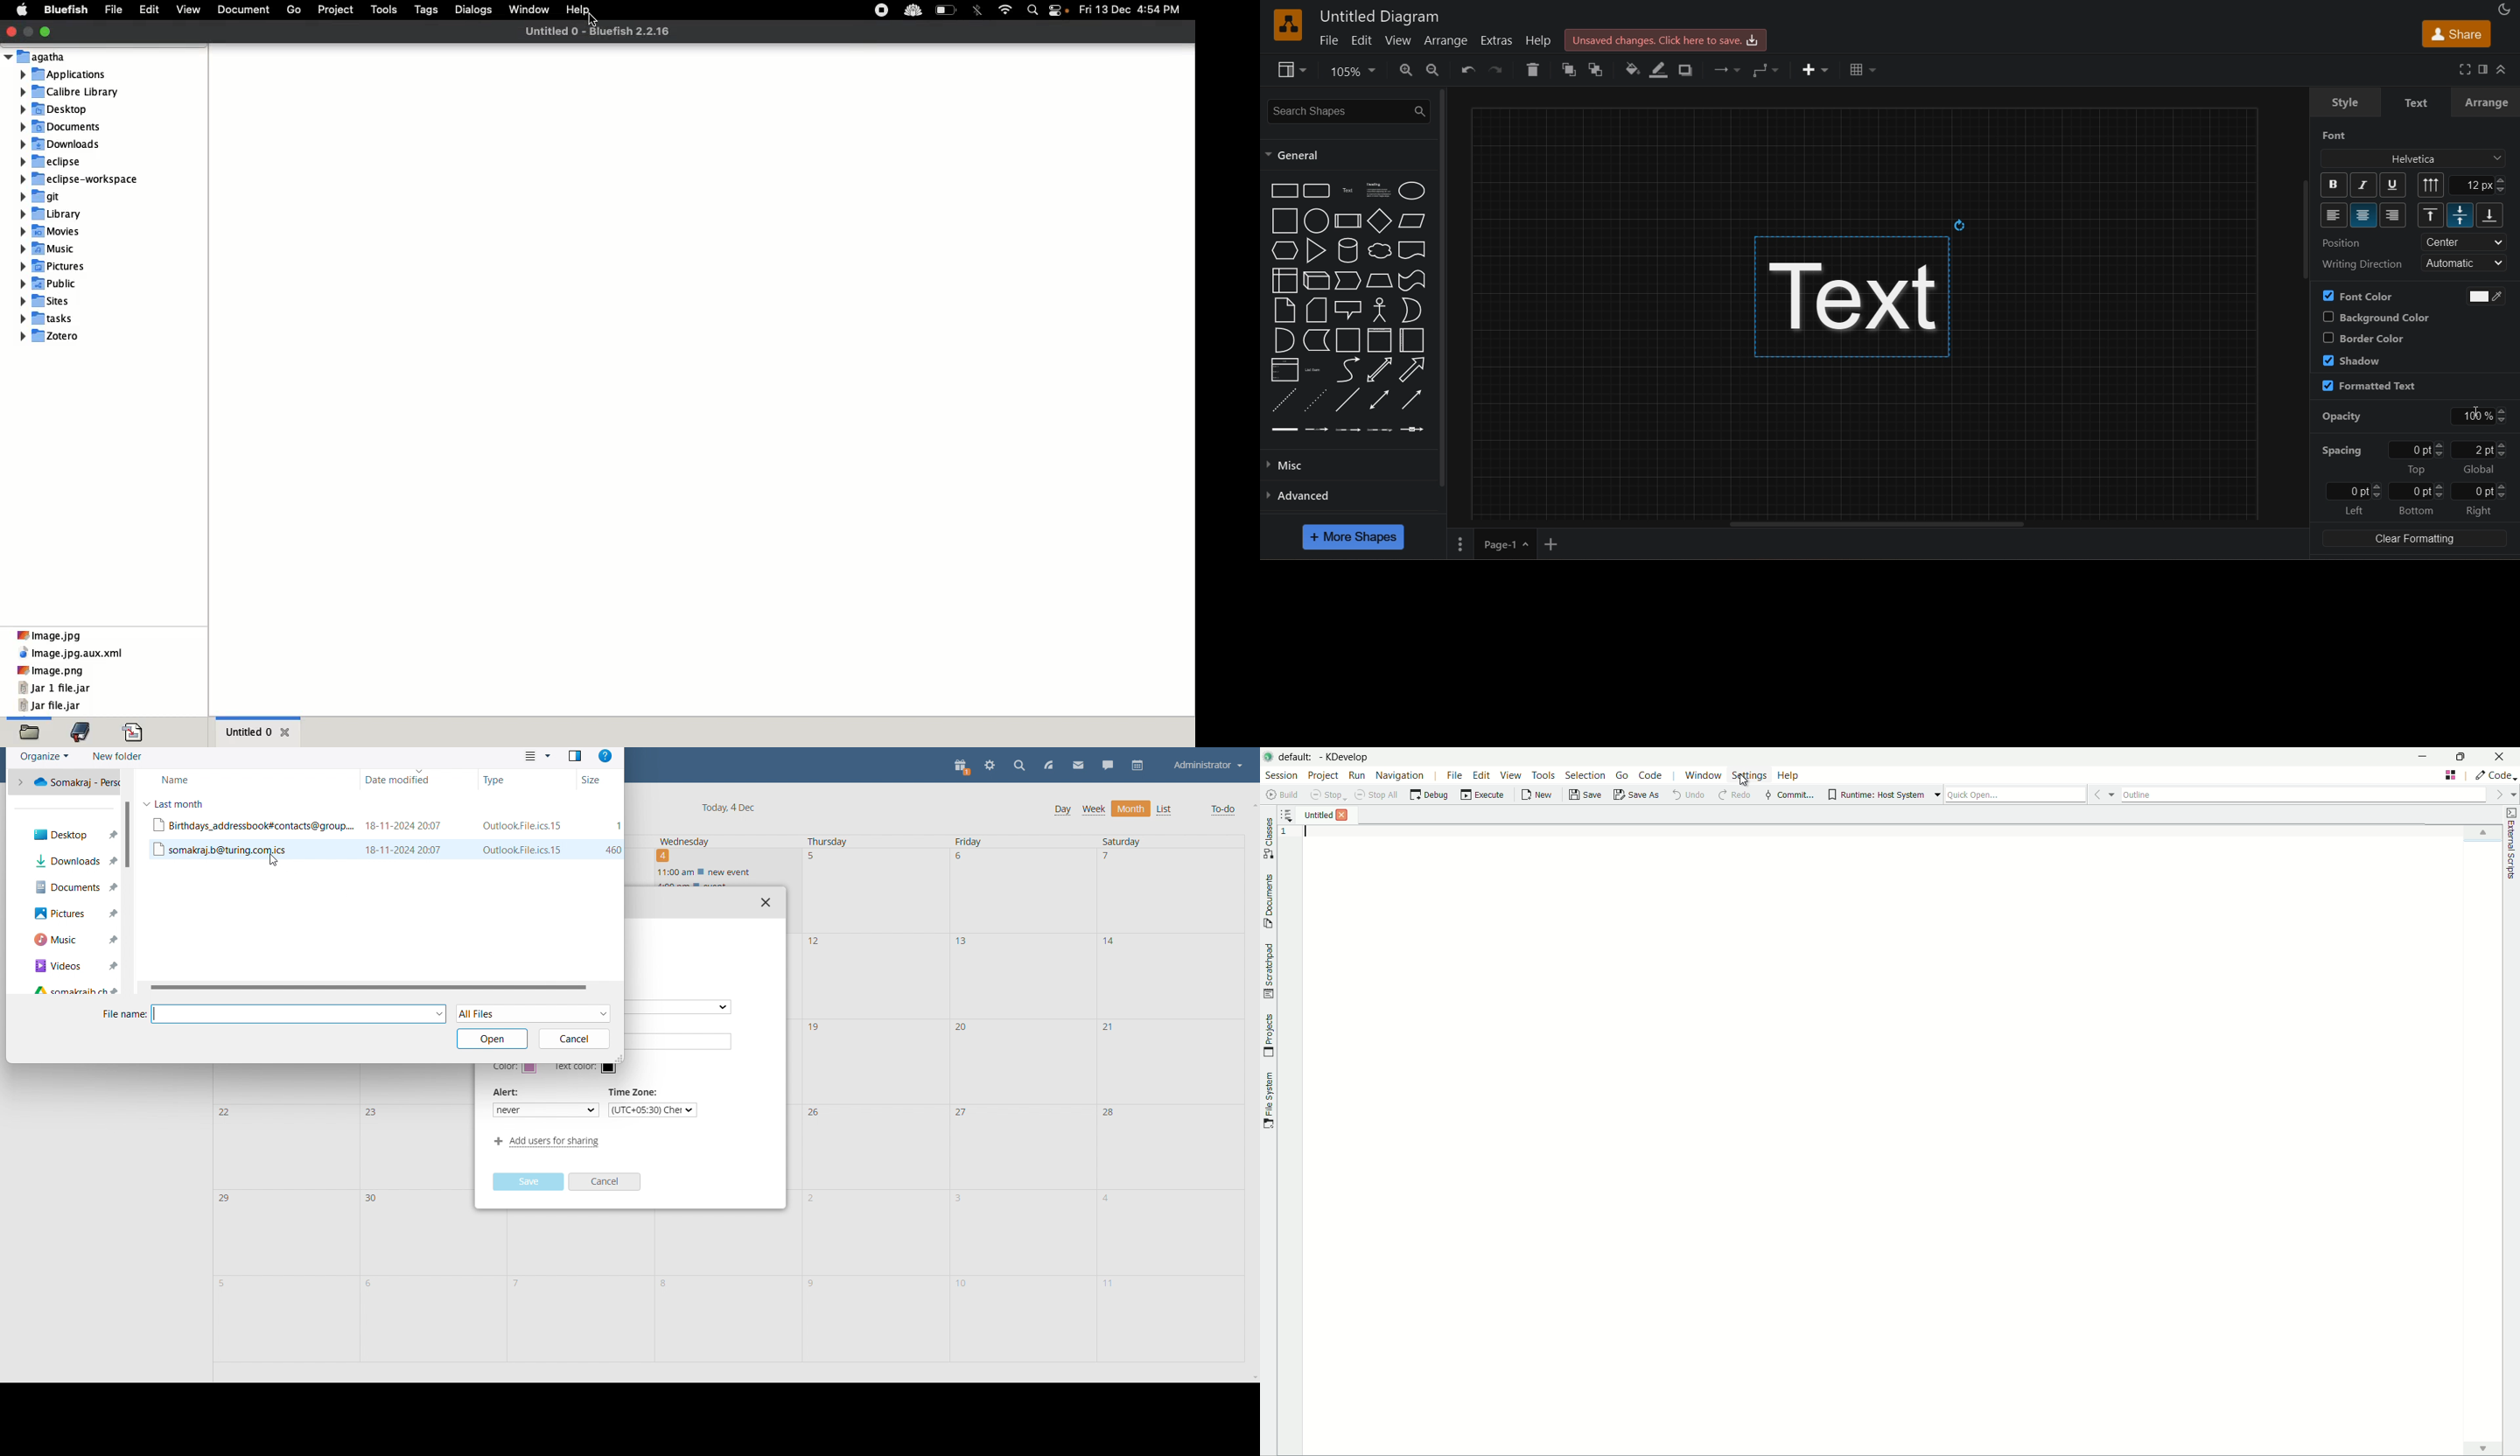  I want to click on center, so click(2364, 215).